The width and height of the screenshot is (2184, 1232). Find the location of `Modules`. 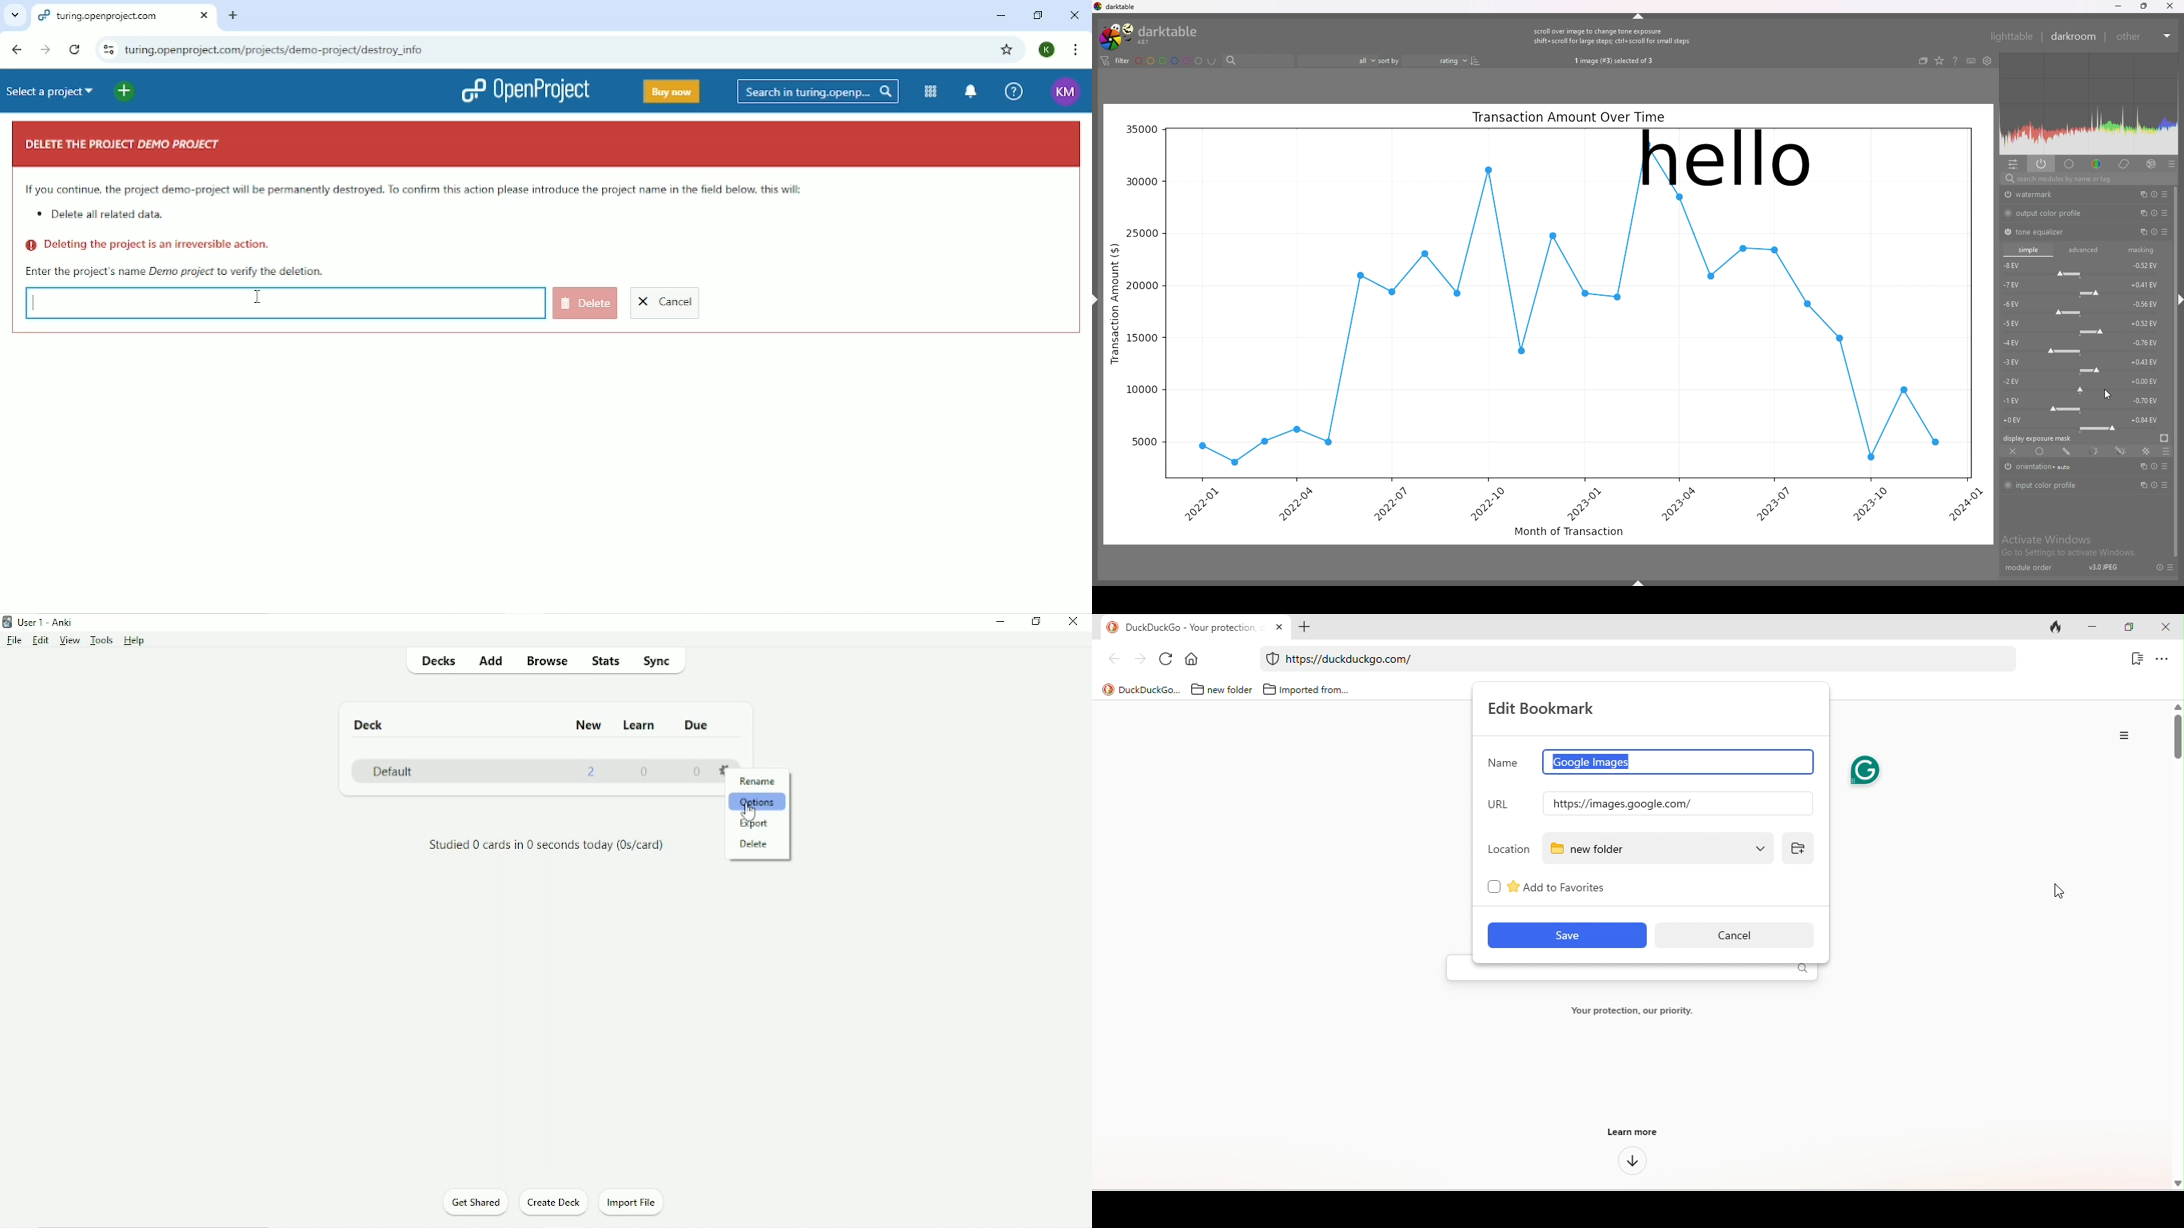

Modules is located at coordinates (931, 91).